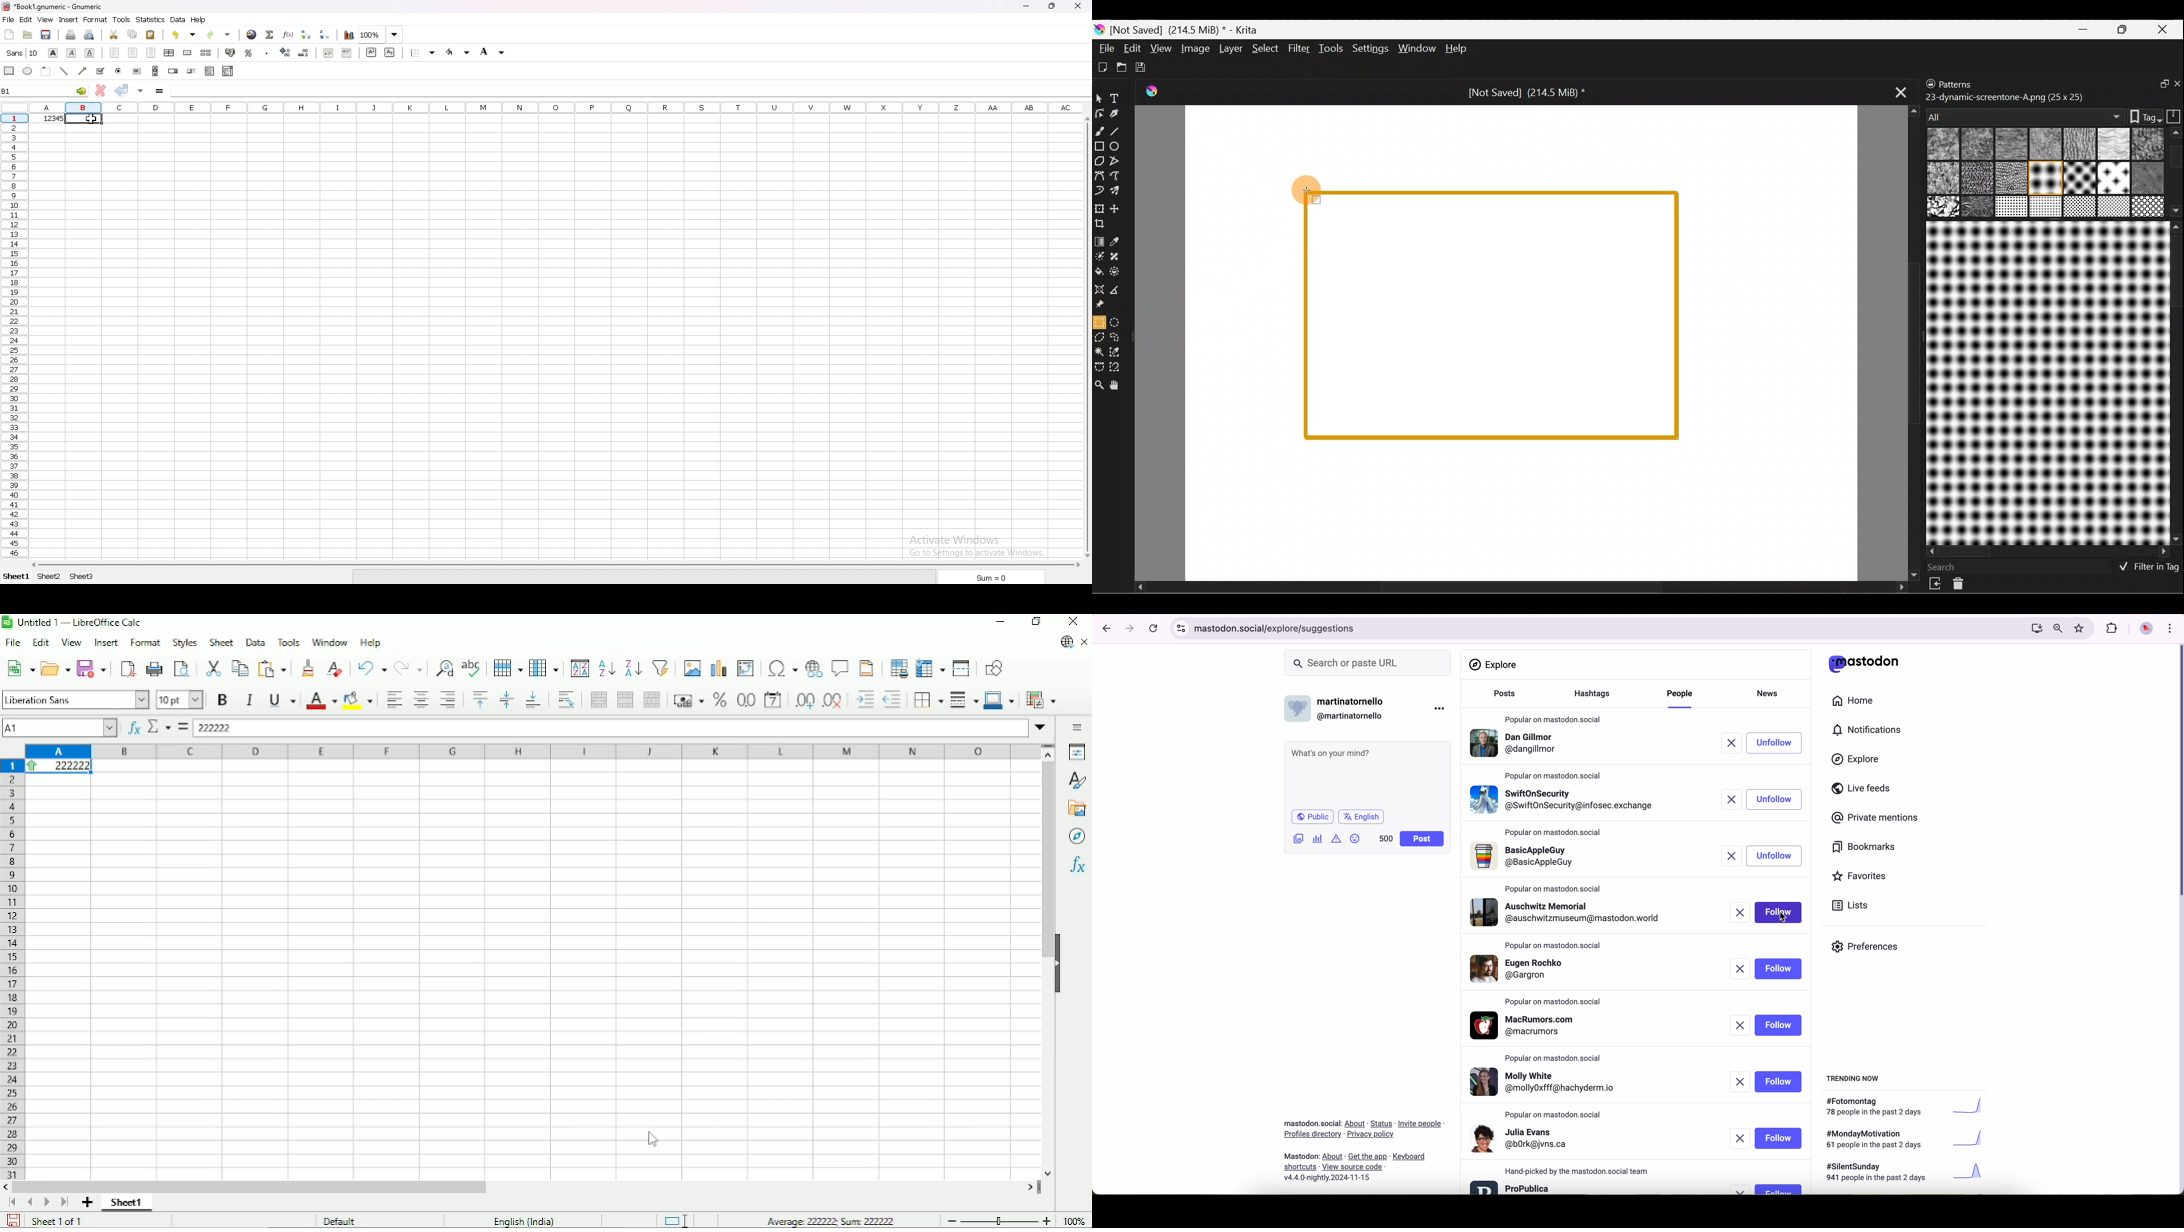 The image size is (2184, 1232). What do you see at coordinates (1120, 208) in the screenshot?
I see `Move a layer` at bounding box center [1120, 208].